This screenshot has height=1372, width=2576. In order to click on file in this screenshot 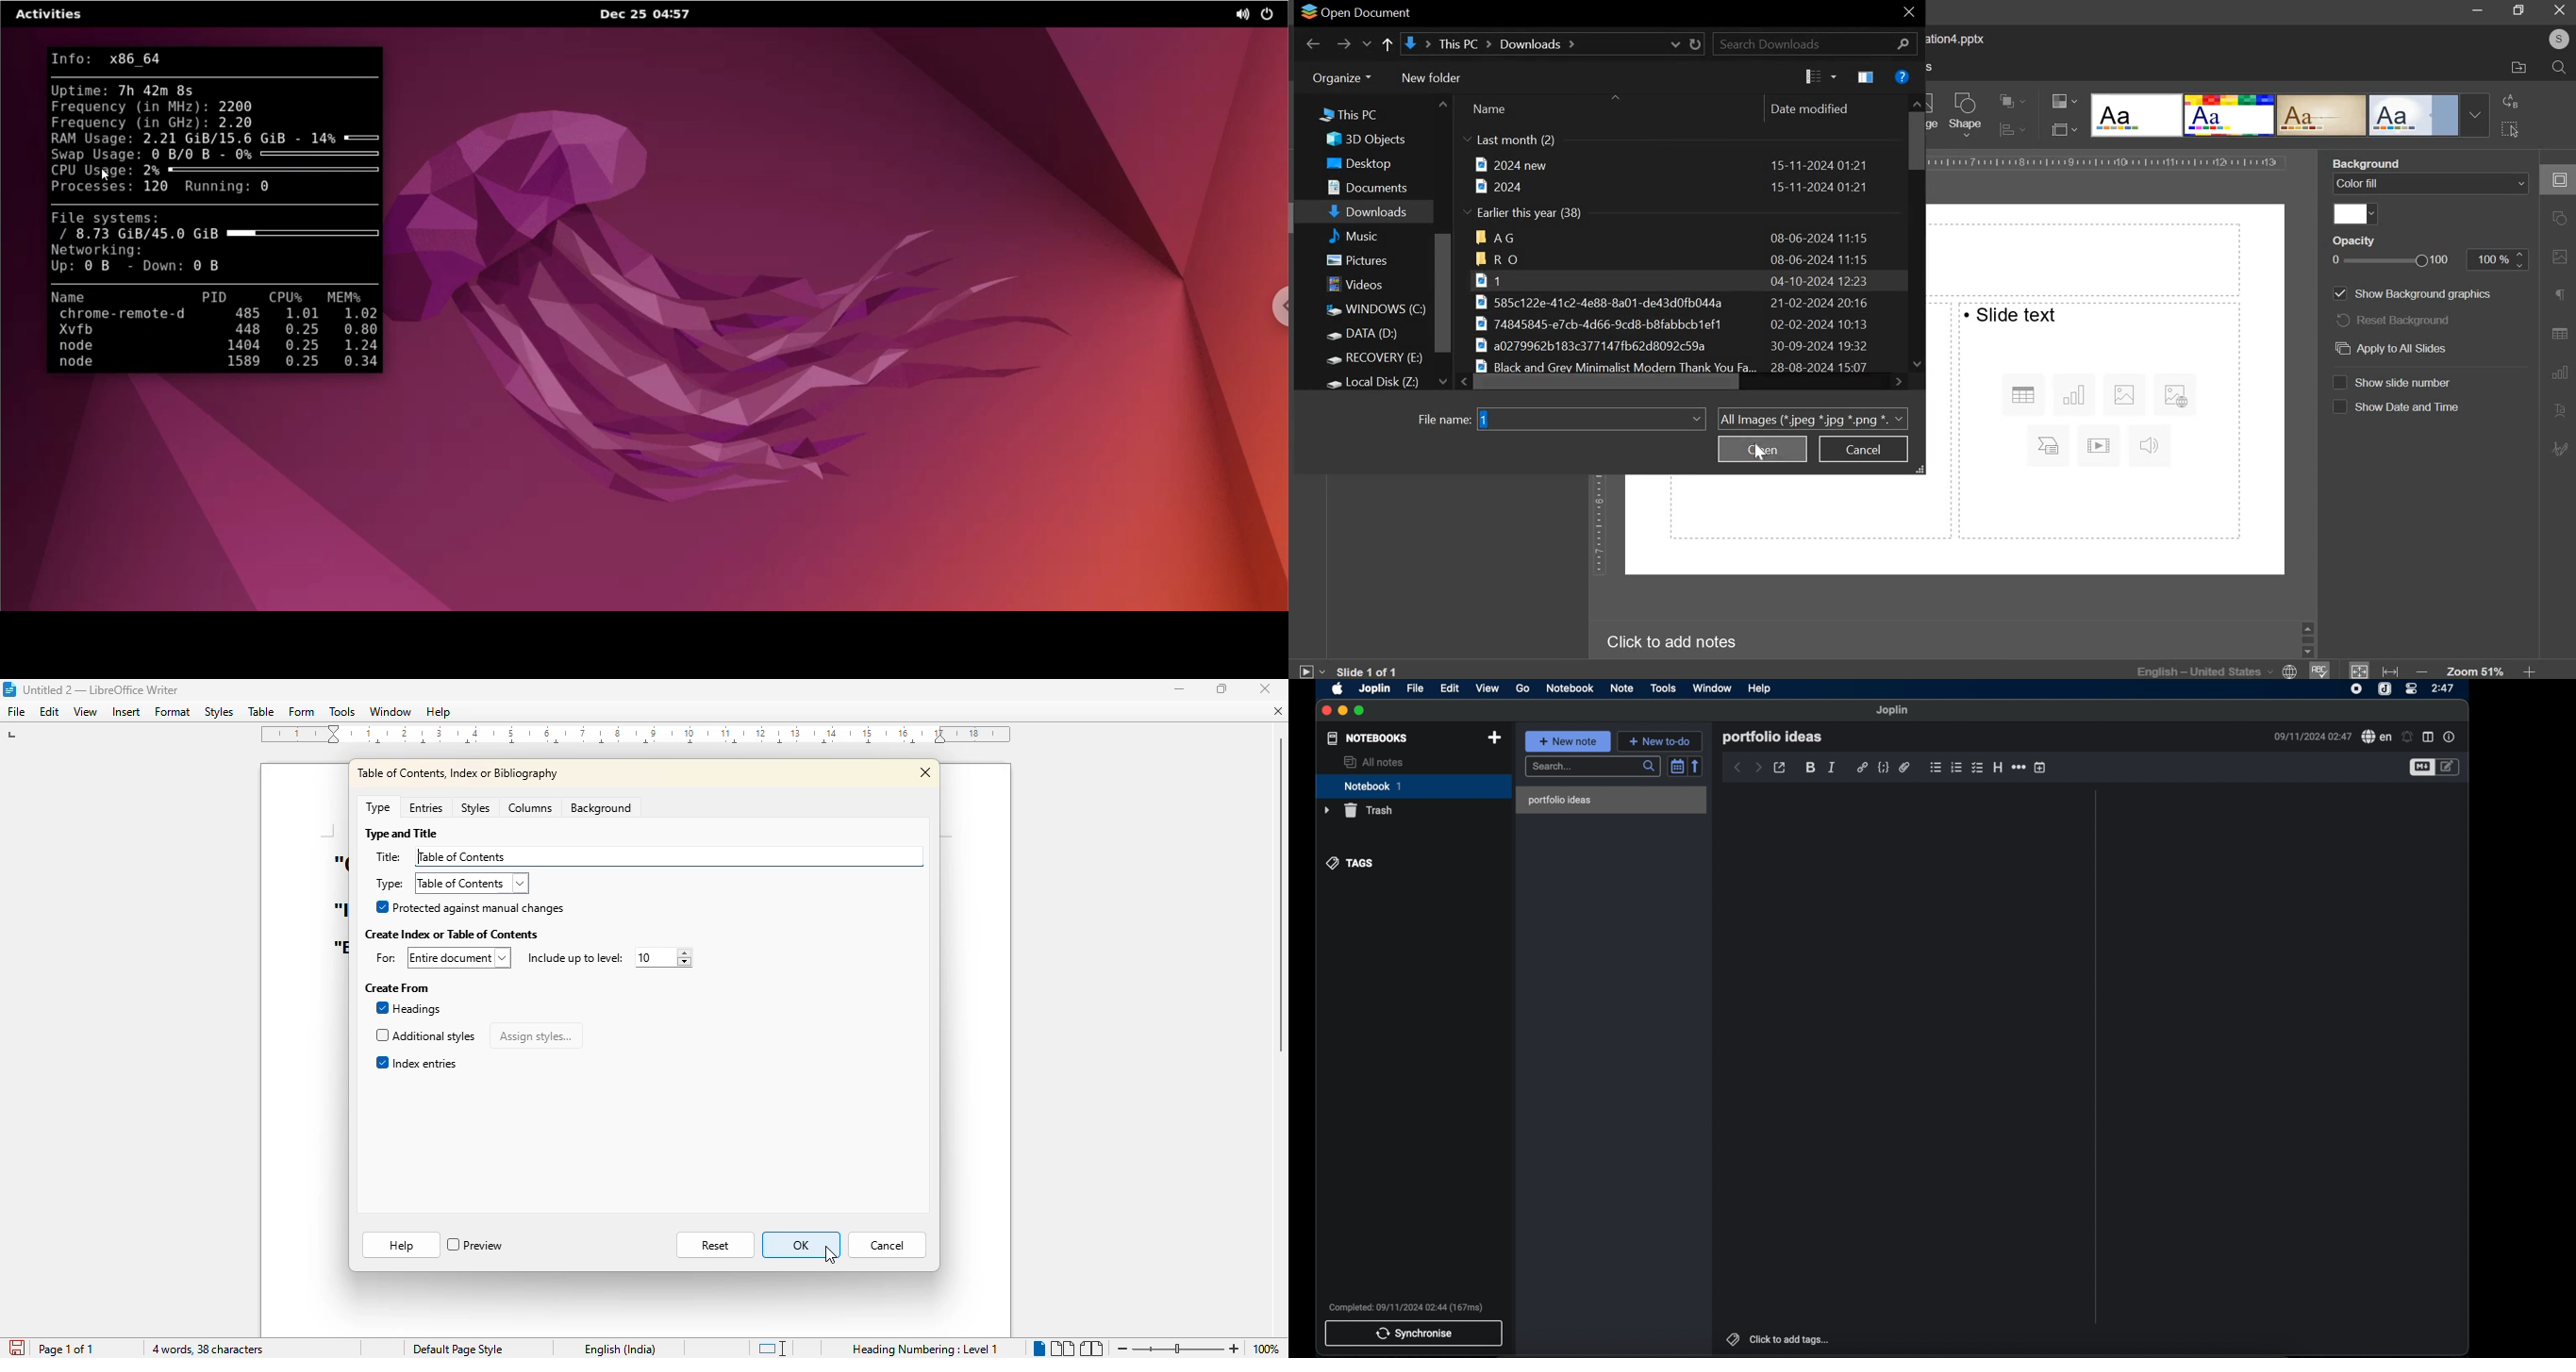, I will do `click(16, 711)`.